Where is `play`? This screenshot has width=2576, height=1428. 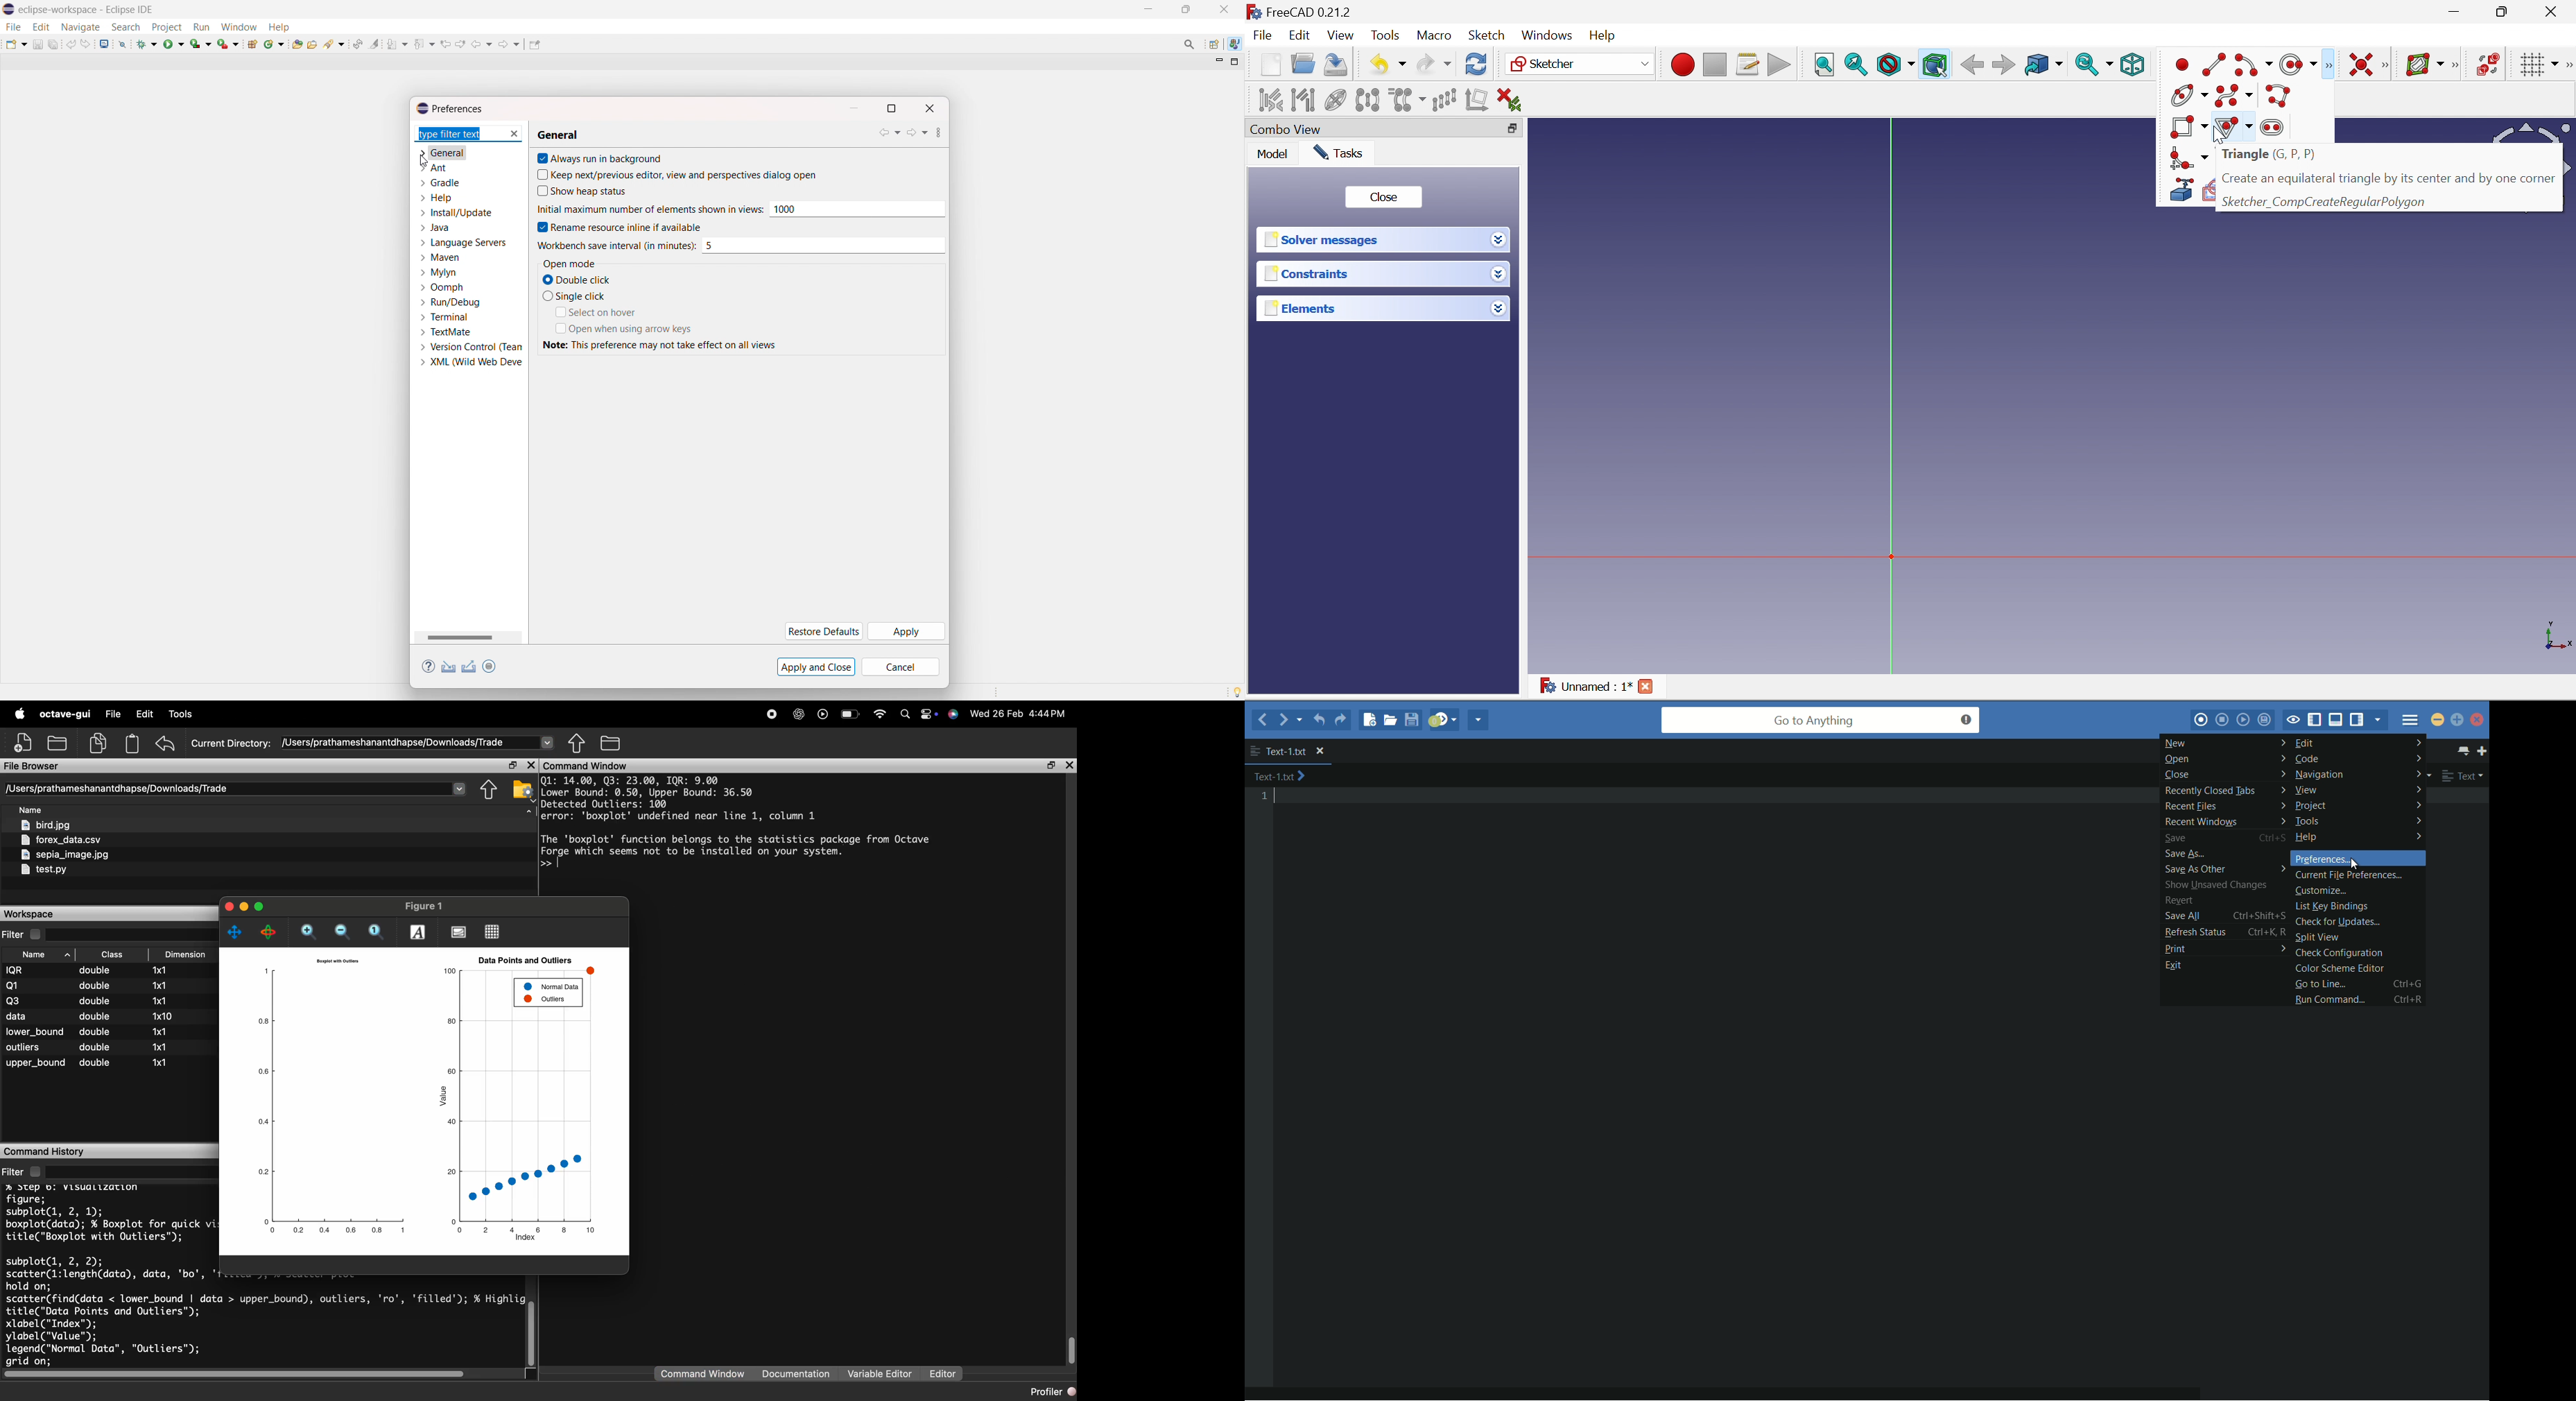 play is located at coordinates (823, 716).